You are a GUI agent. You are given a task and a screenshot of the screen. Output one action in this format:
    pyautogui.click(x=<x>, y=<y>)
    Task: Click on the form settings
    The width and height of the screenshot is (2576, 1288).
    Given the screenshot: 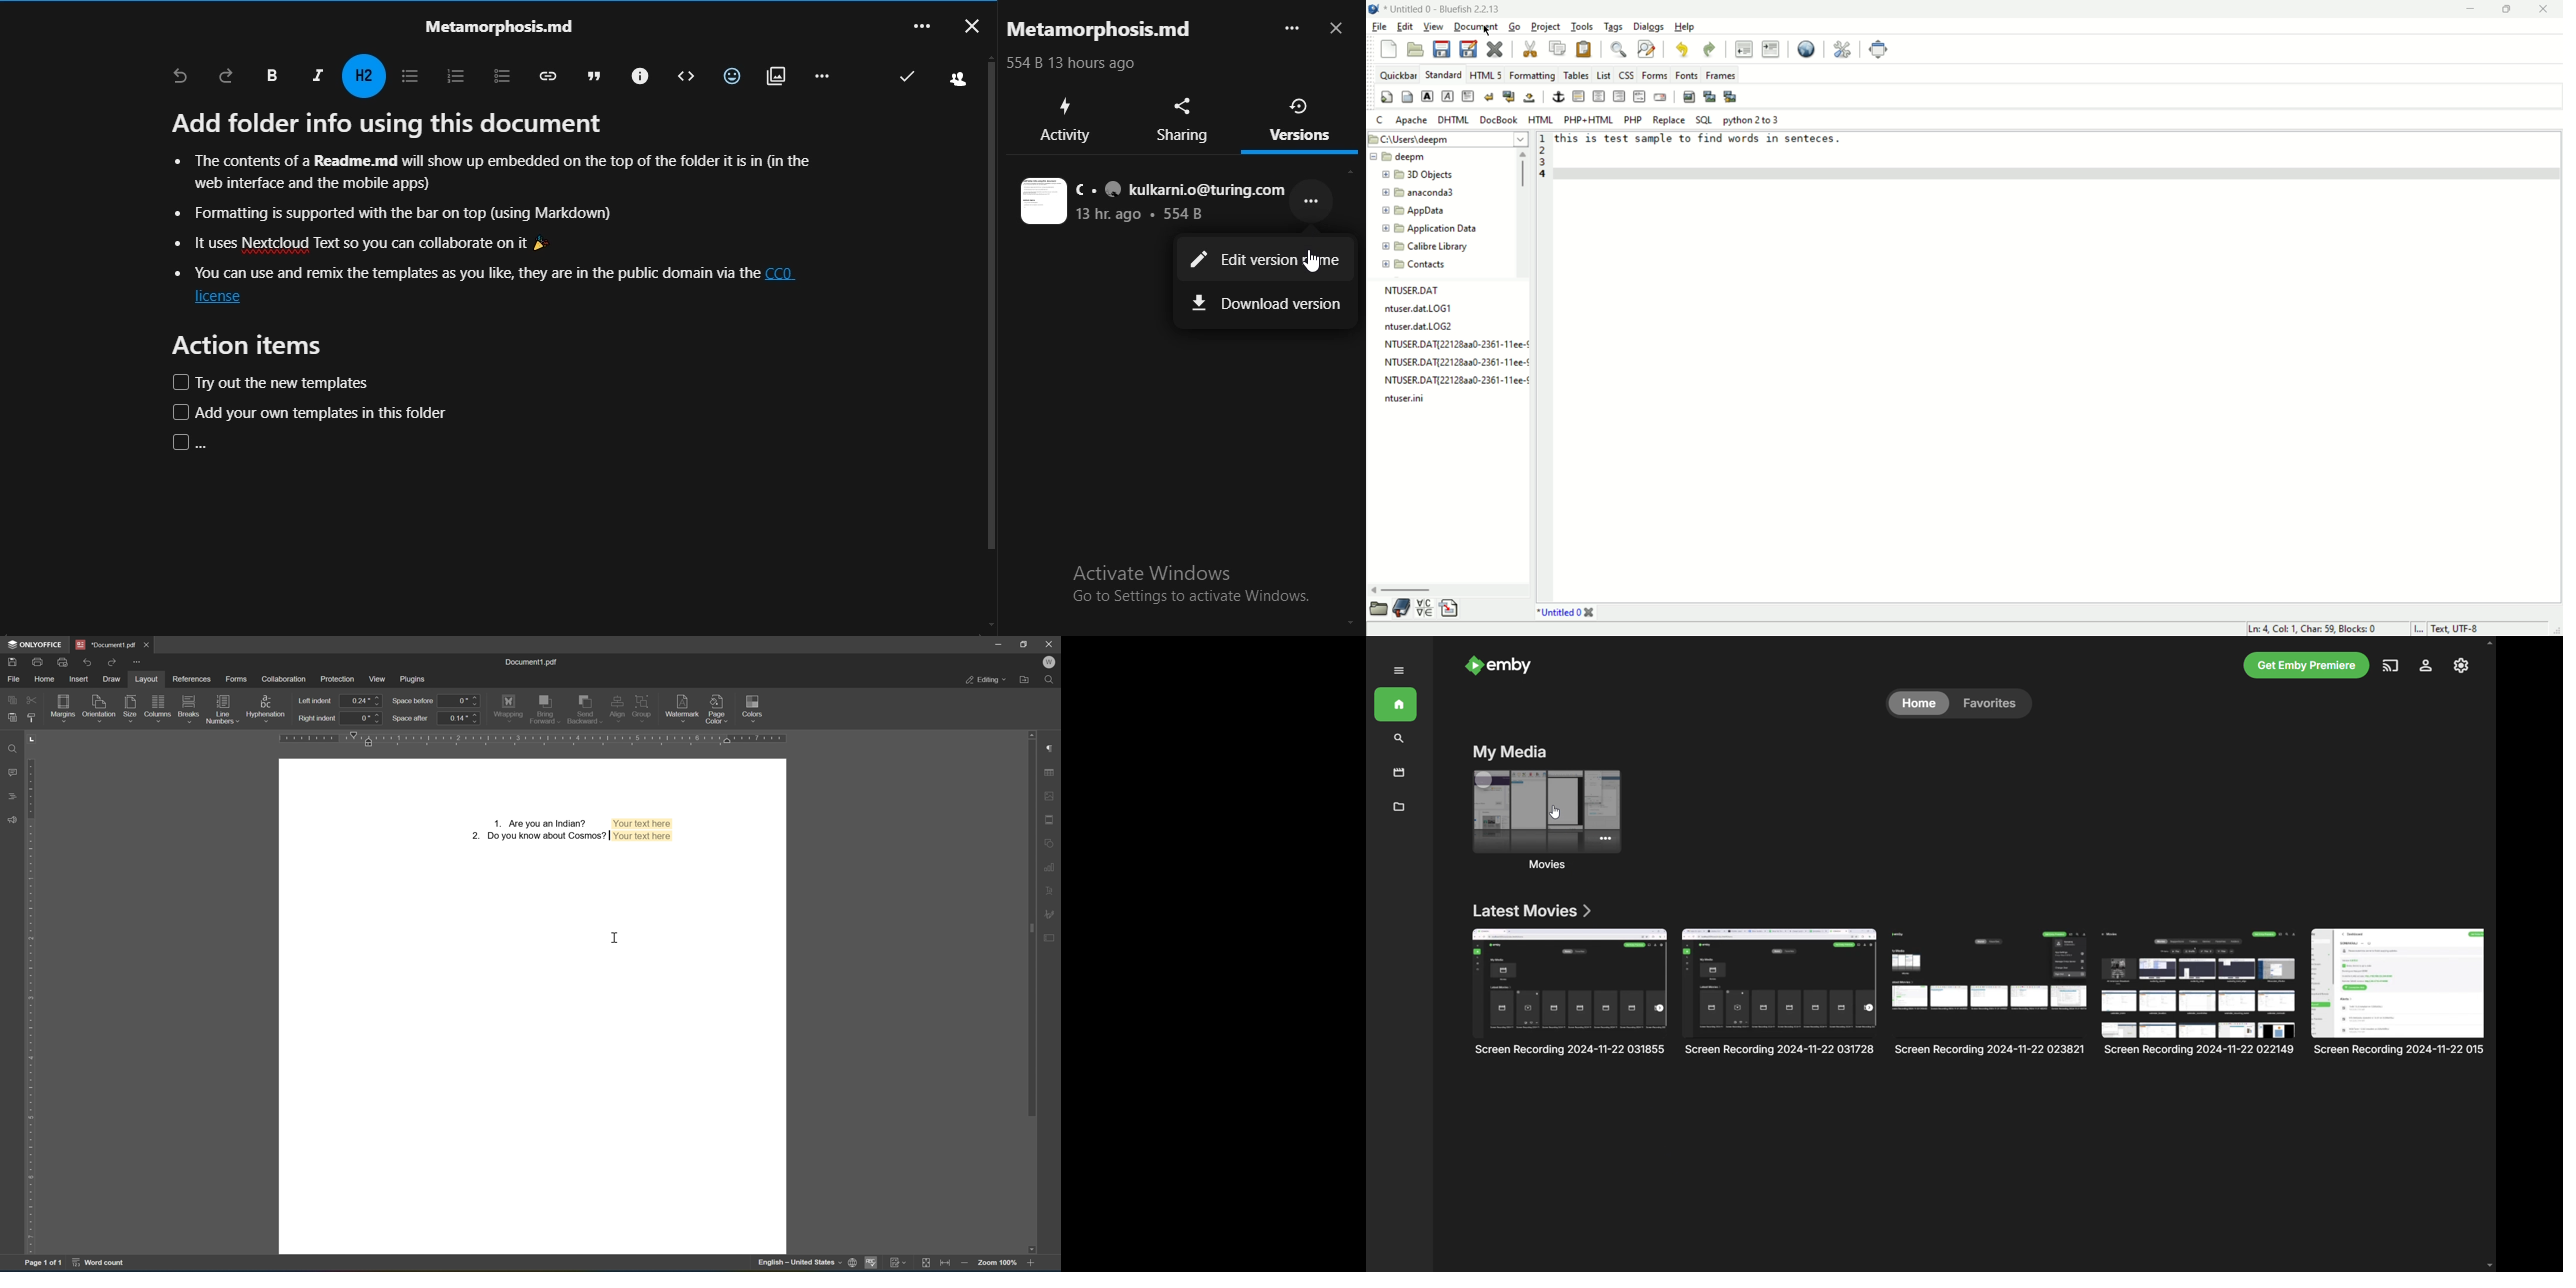 What is the action you would take?
    pyautogui.click(x=1051, y=937)
    